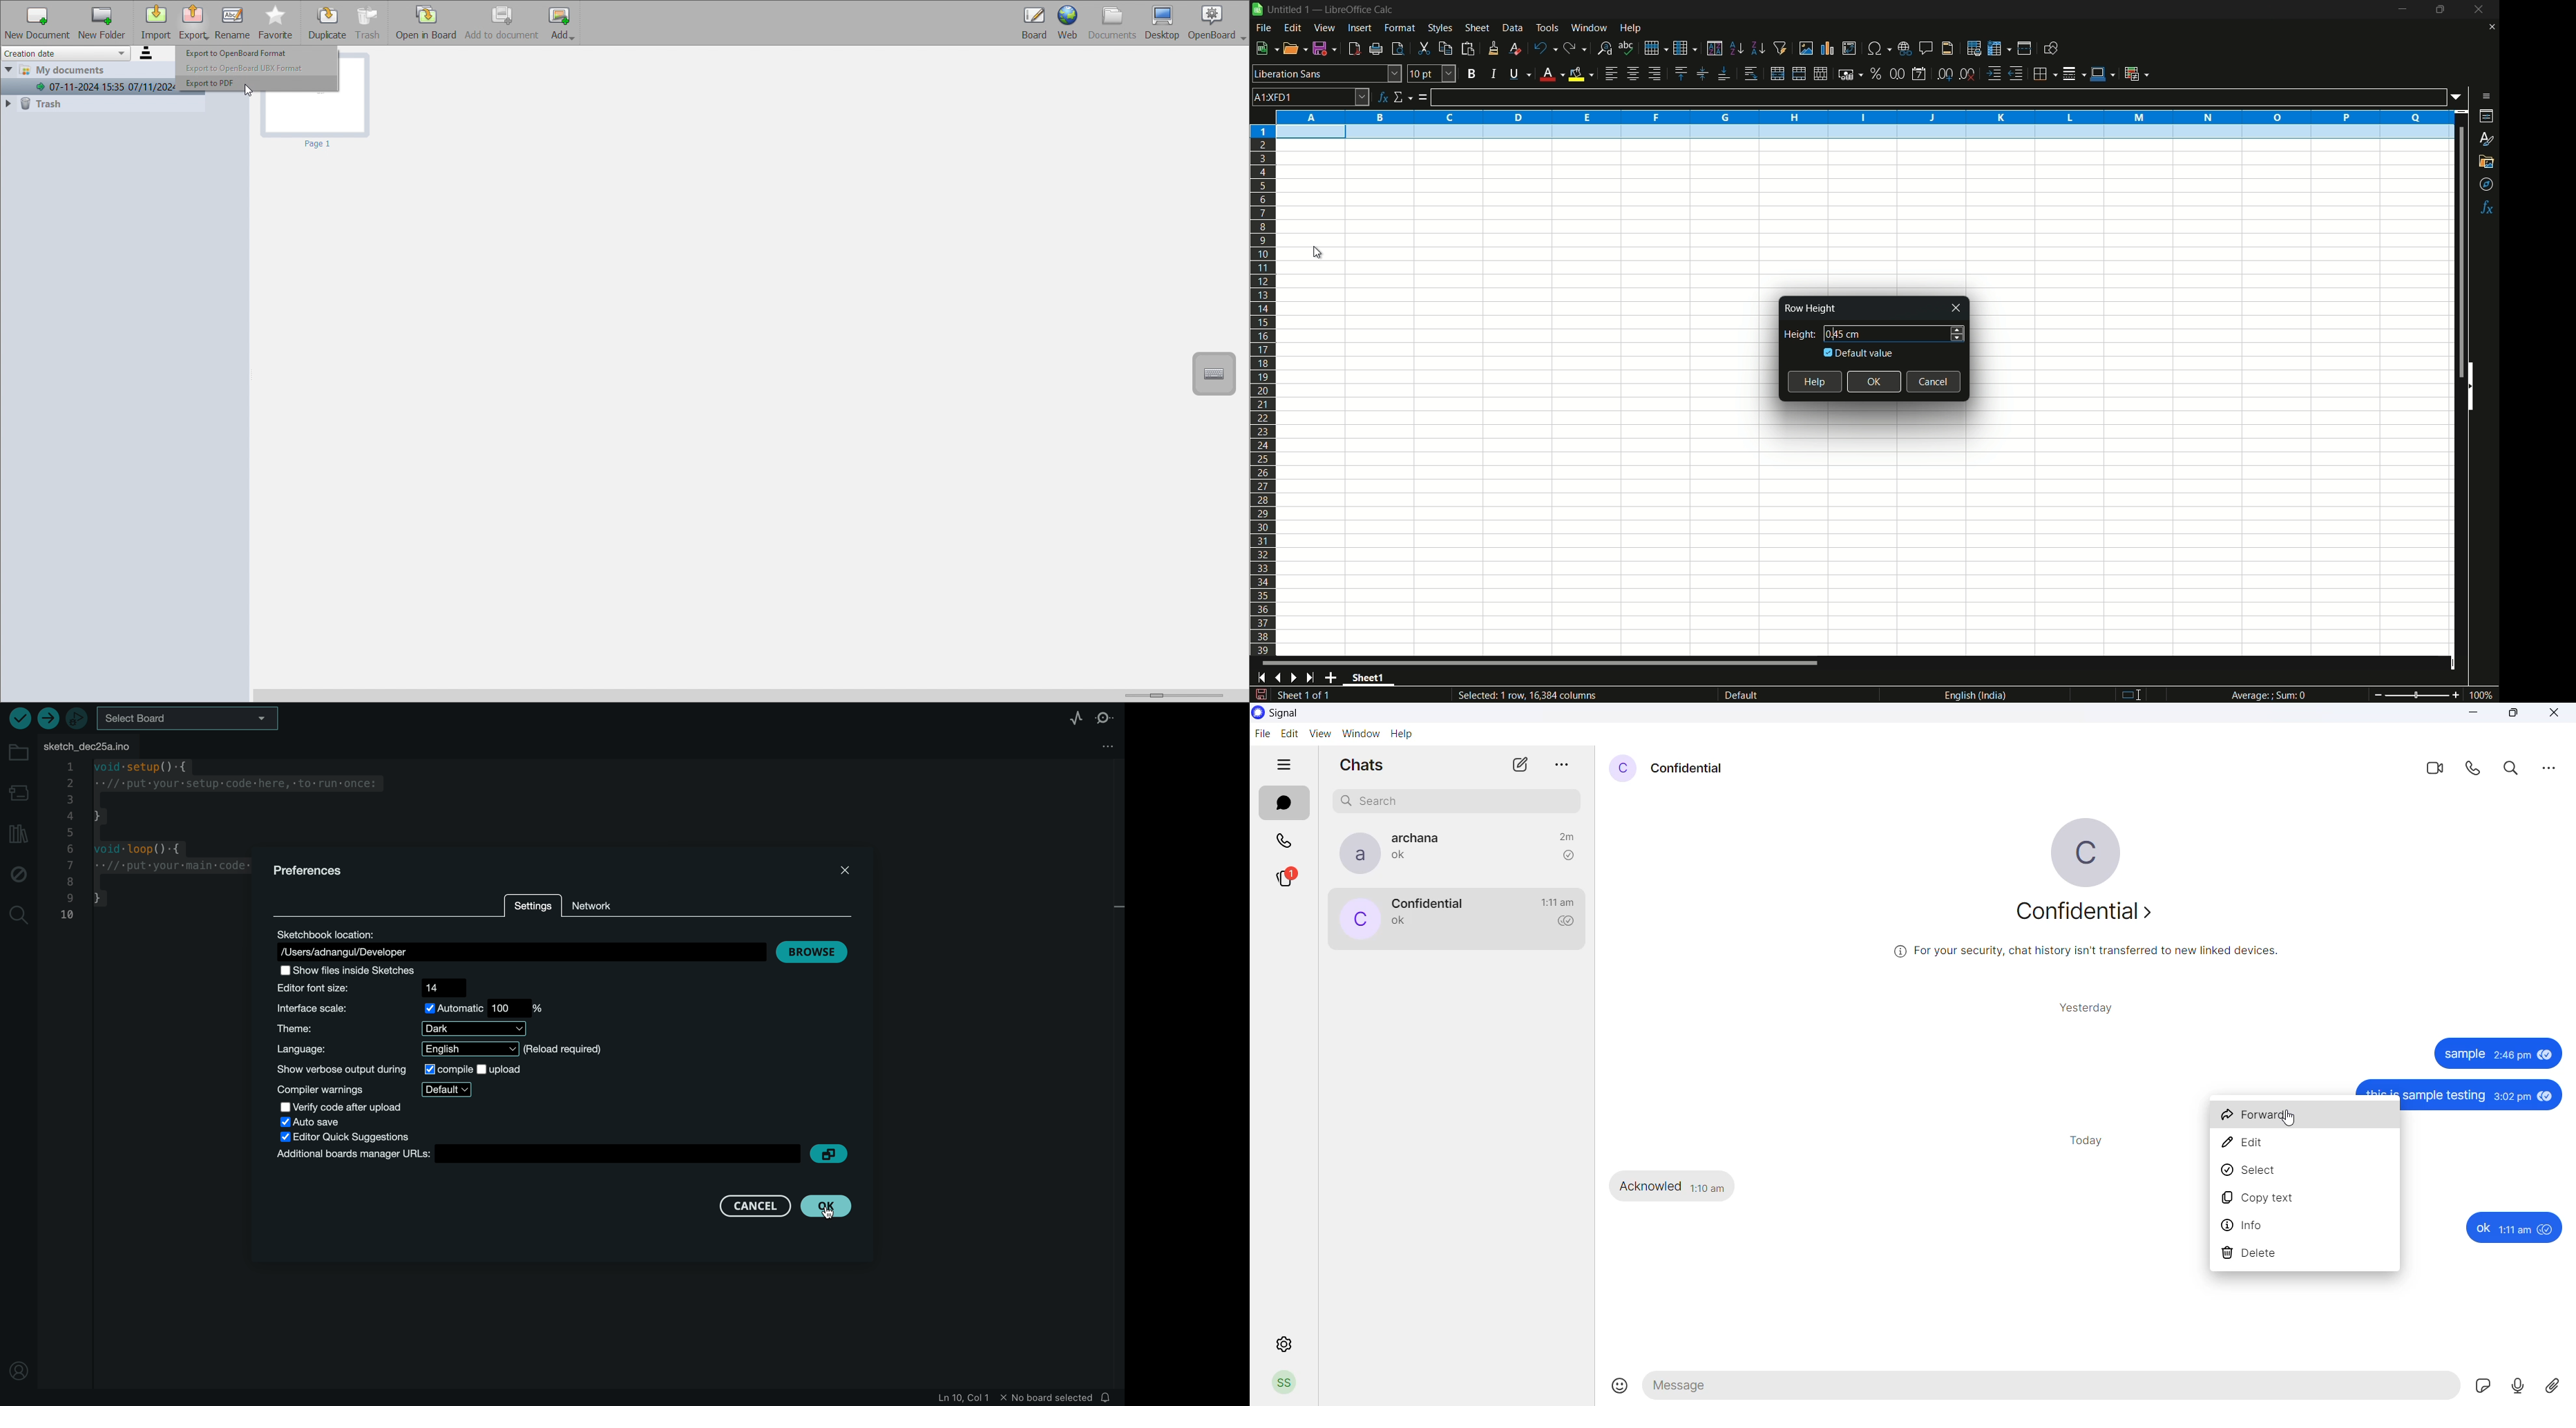 The width and height of the screenshot is (2576, 1428). Describe the element at coordinates (2075, 72) in the screenshot. I see `border style` at that location.